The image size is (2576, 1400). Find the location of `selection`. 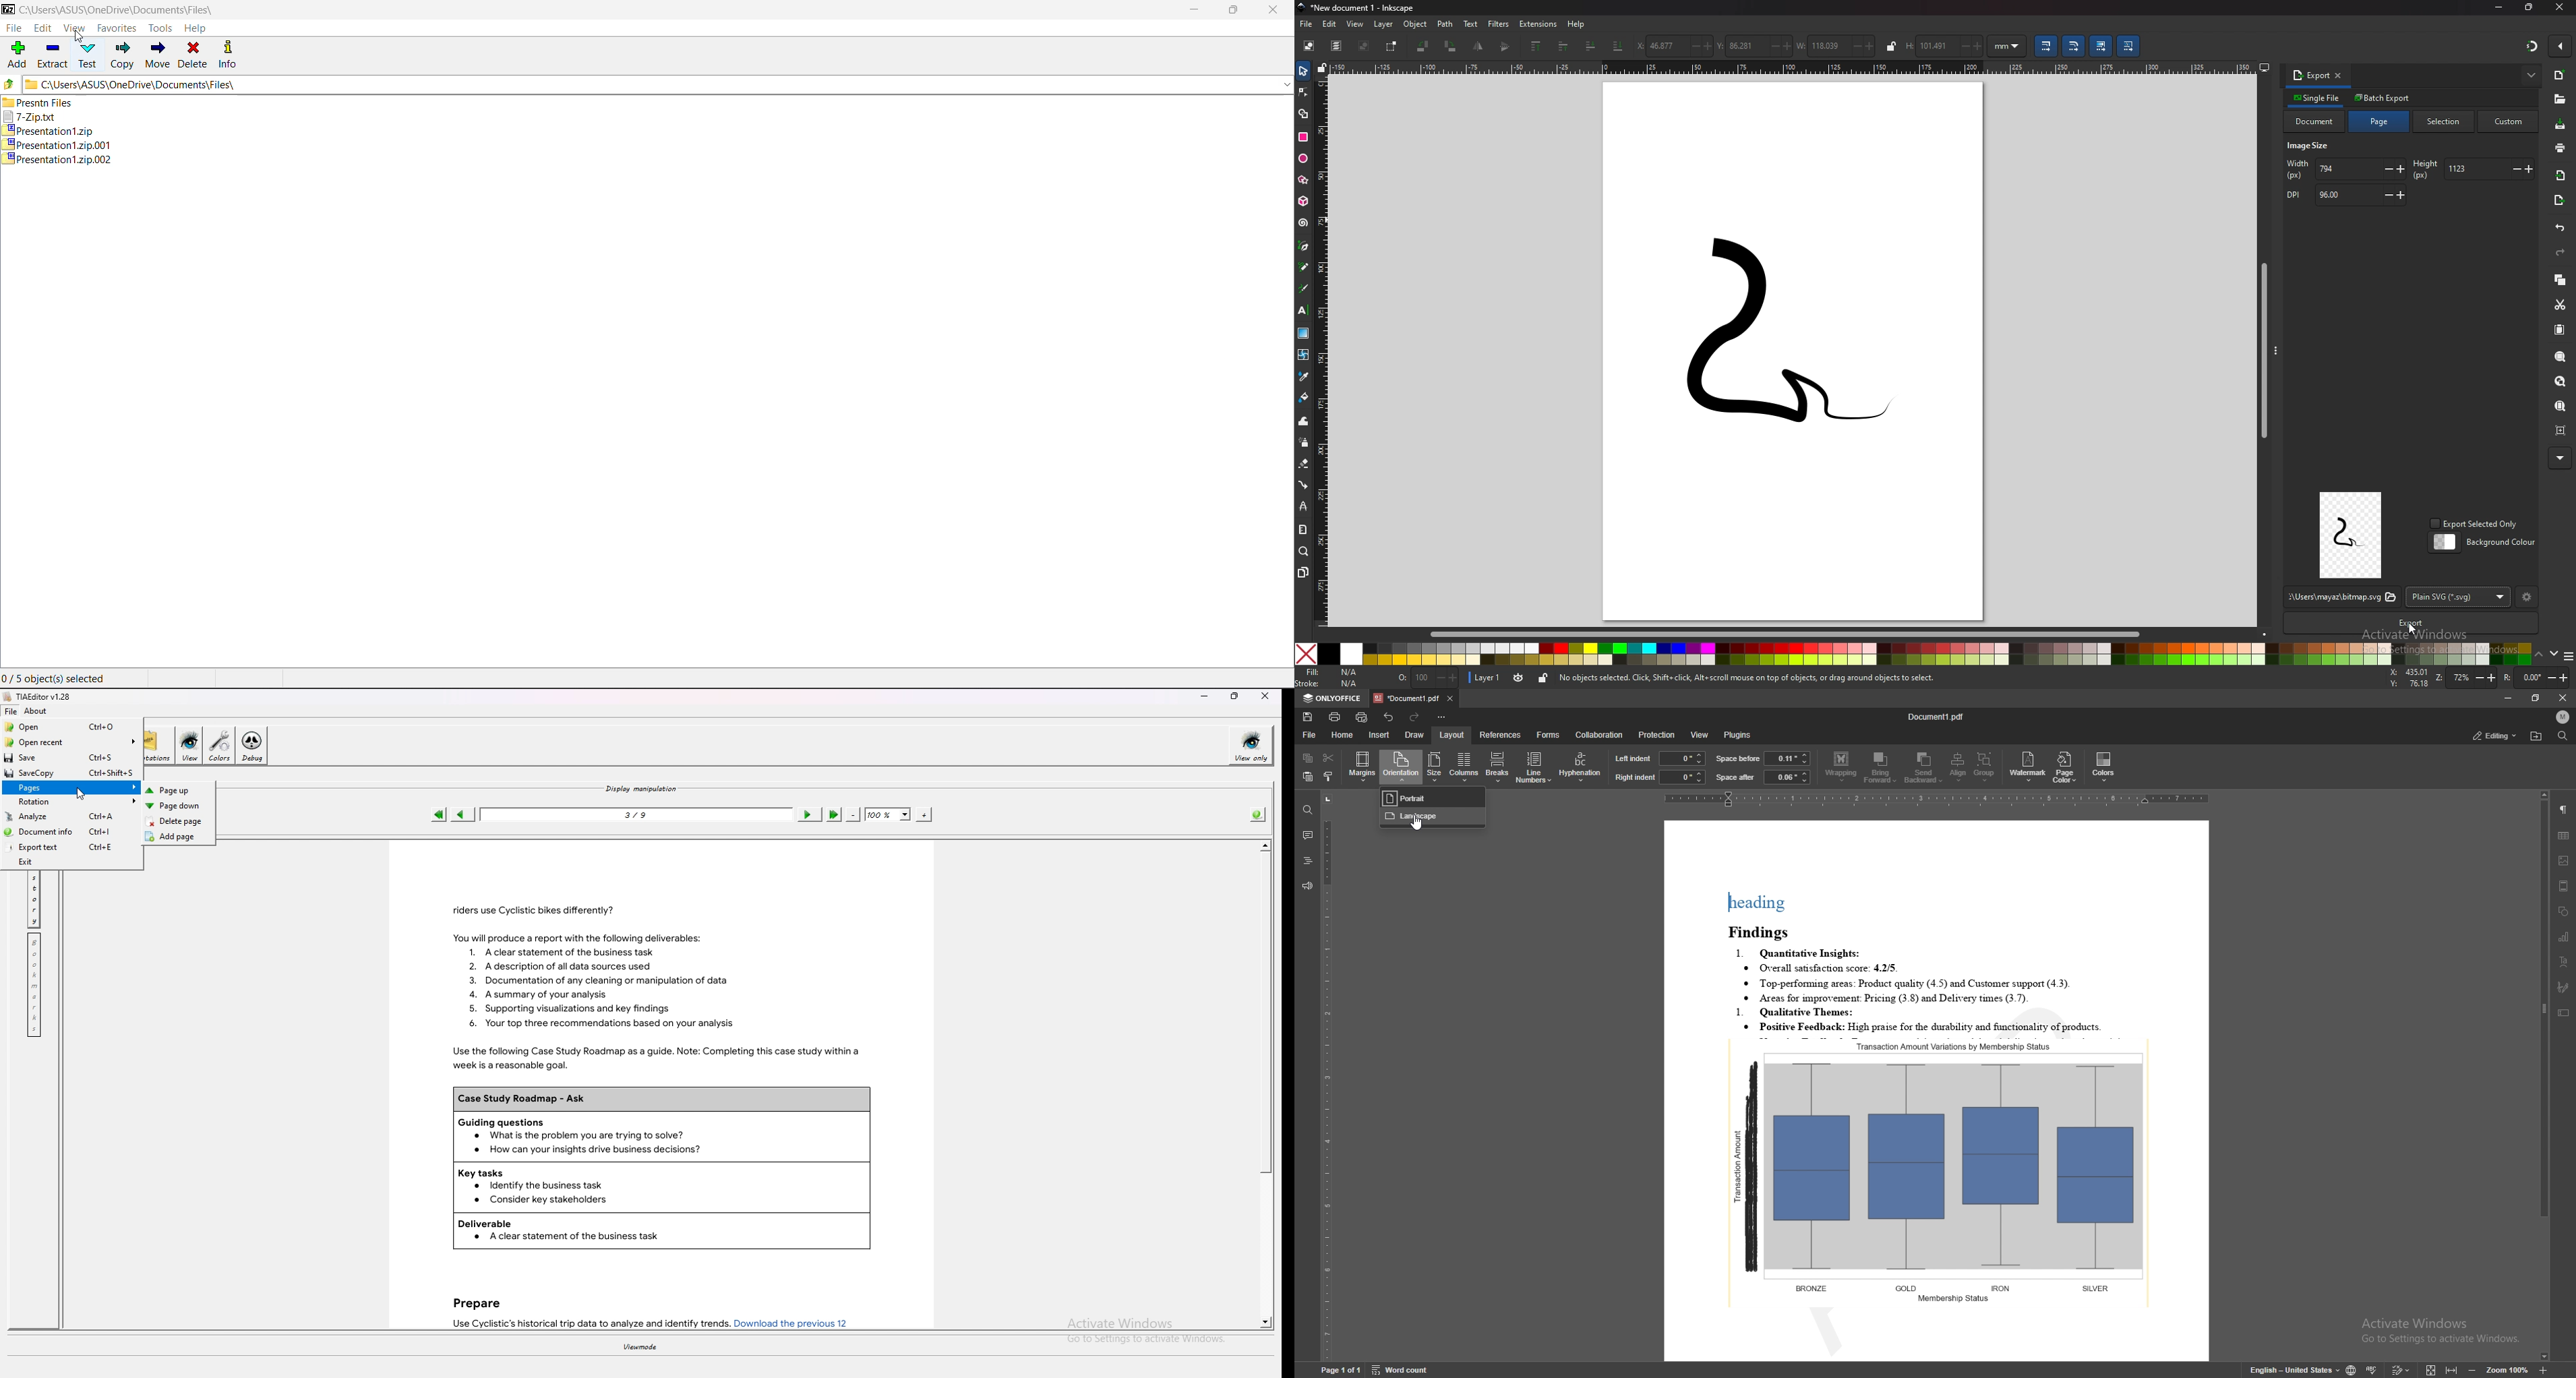

selection is located at coordinates (2446, 121).